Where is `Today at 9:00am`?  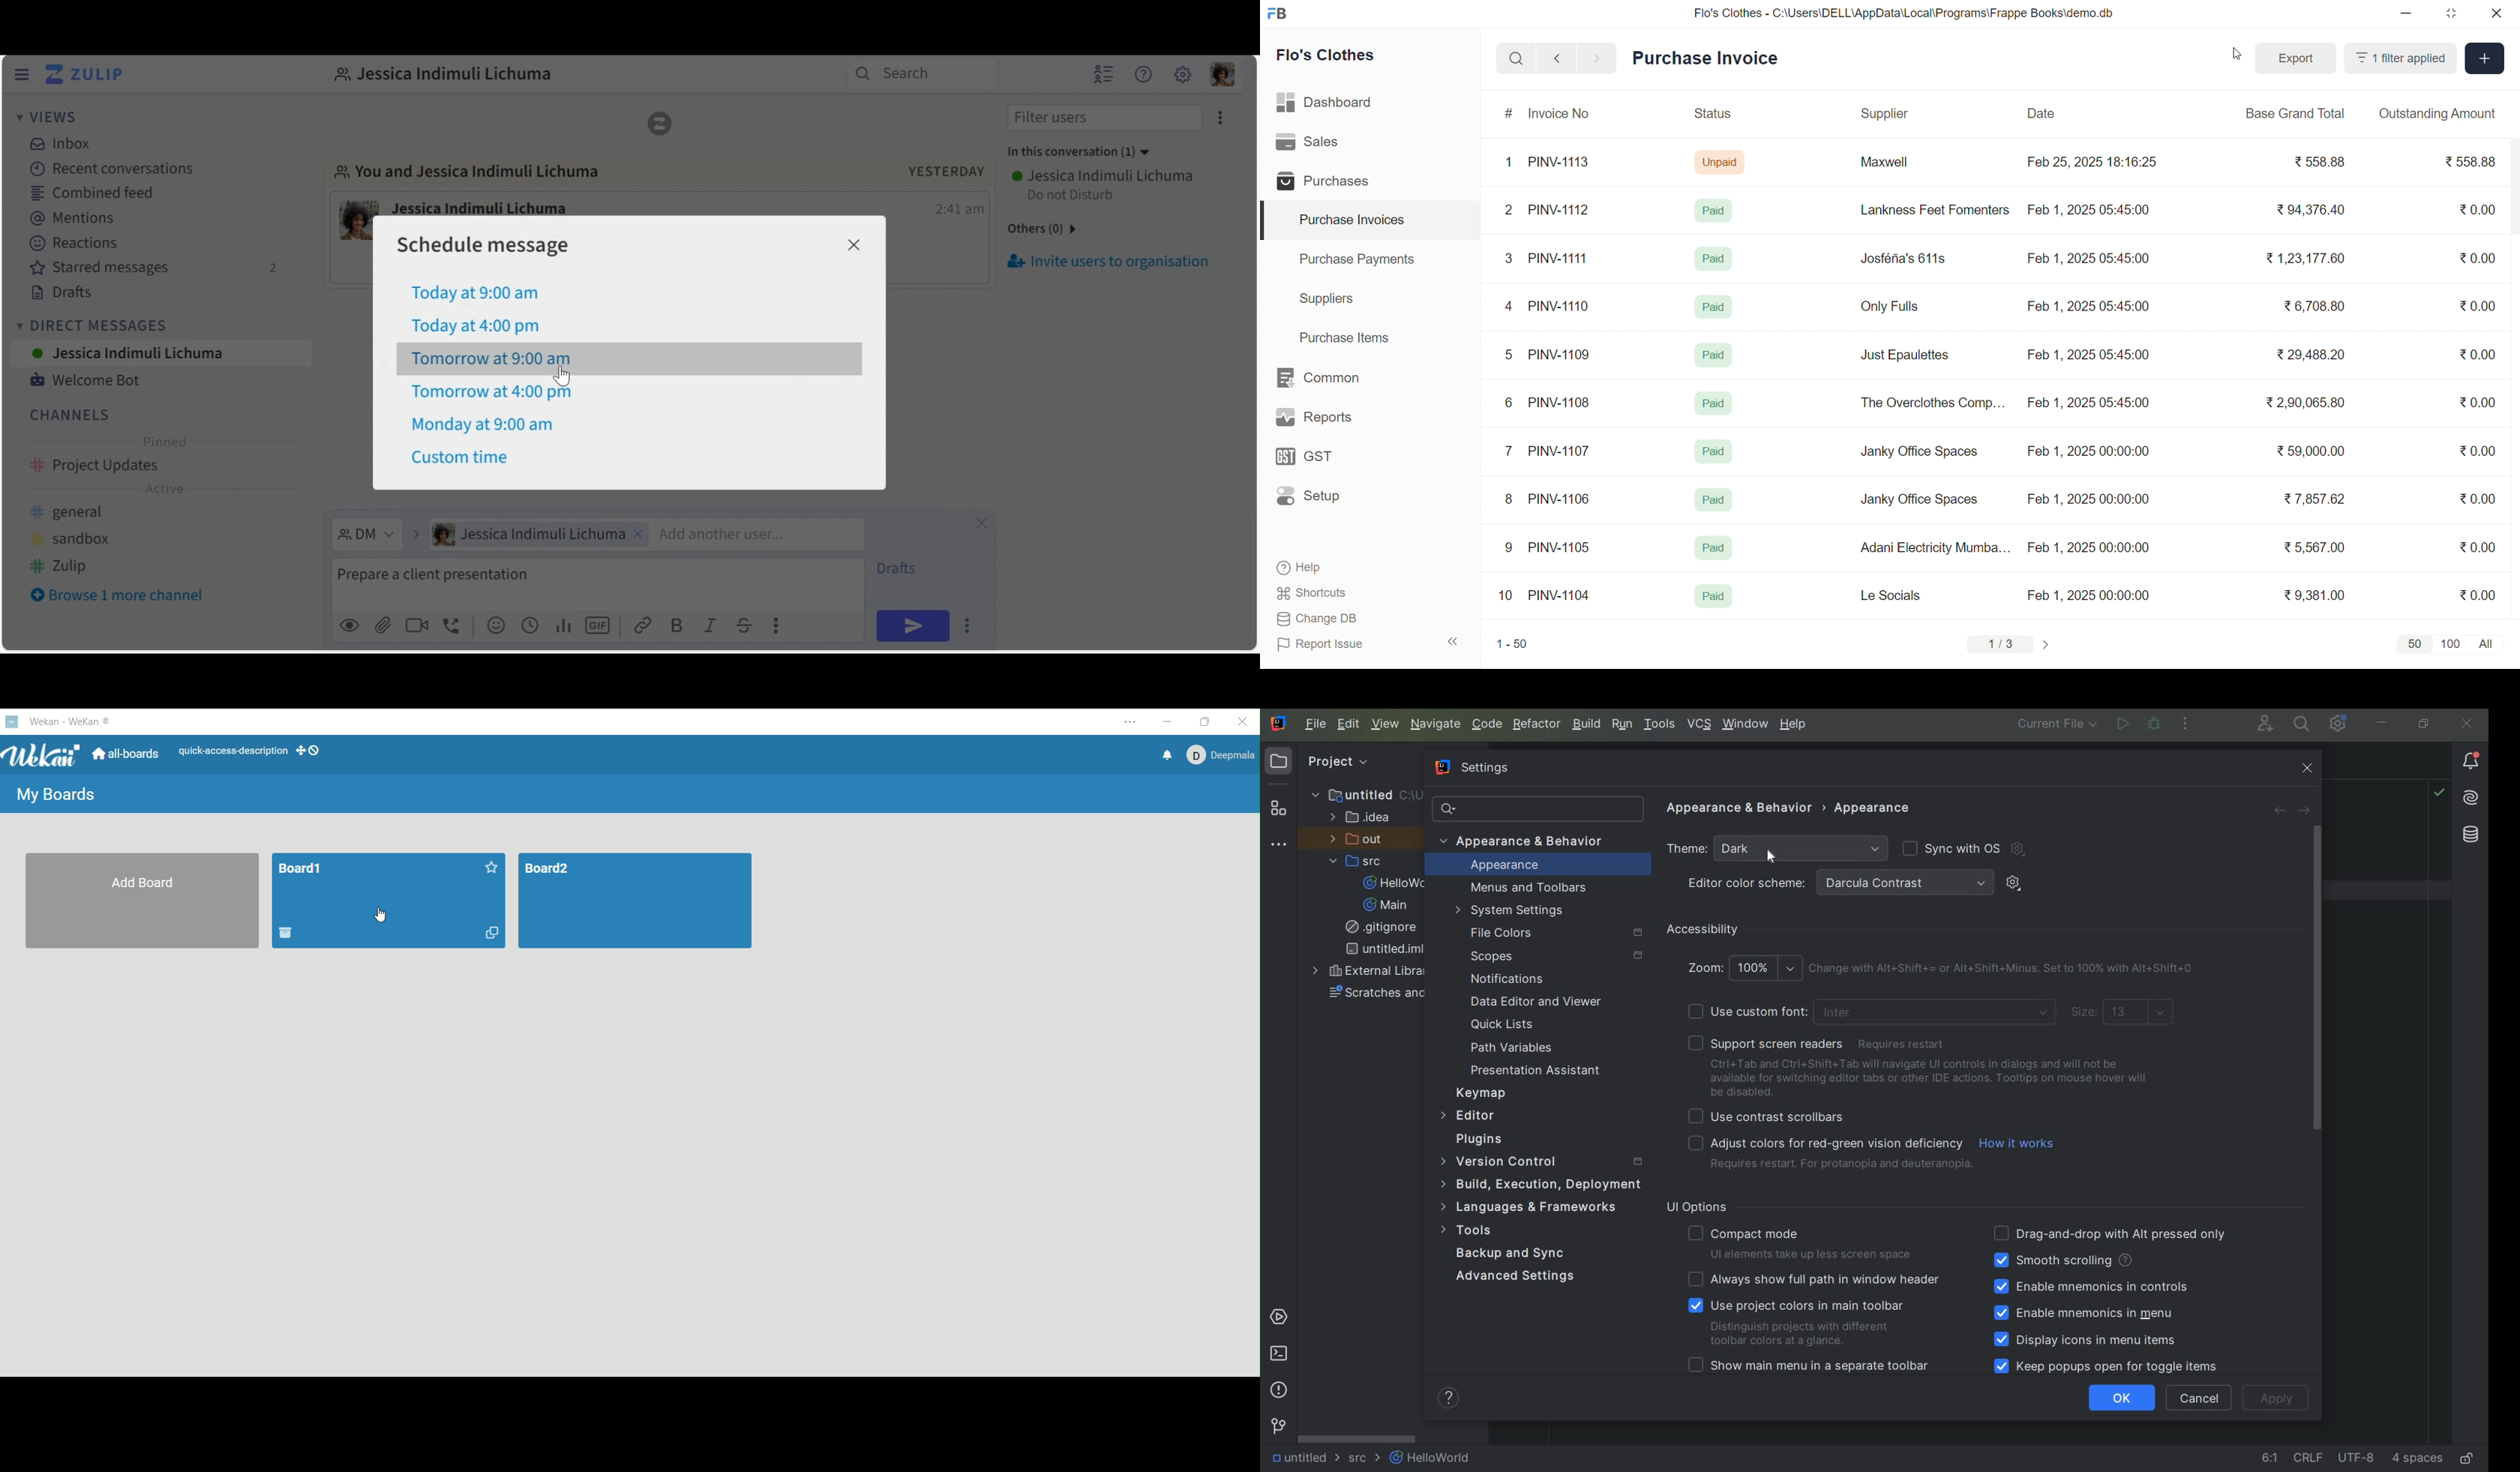
Today at 9:00am is located at coordinates (476, 293).